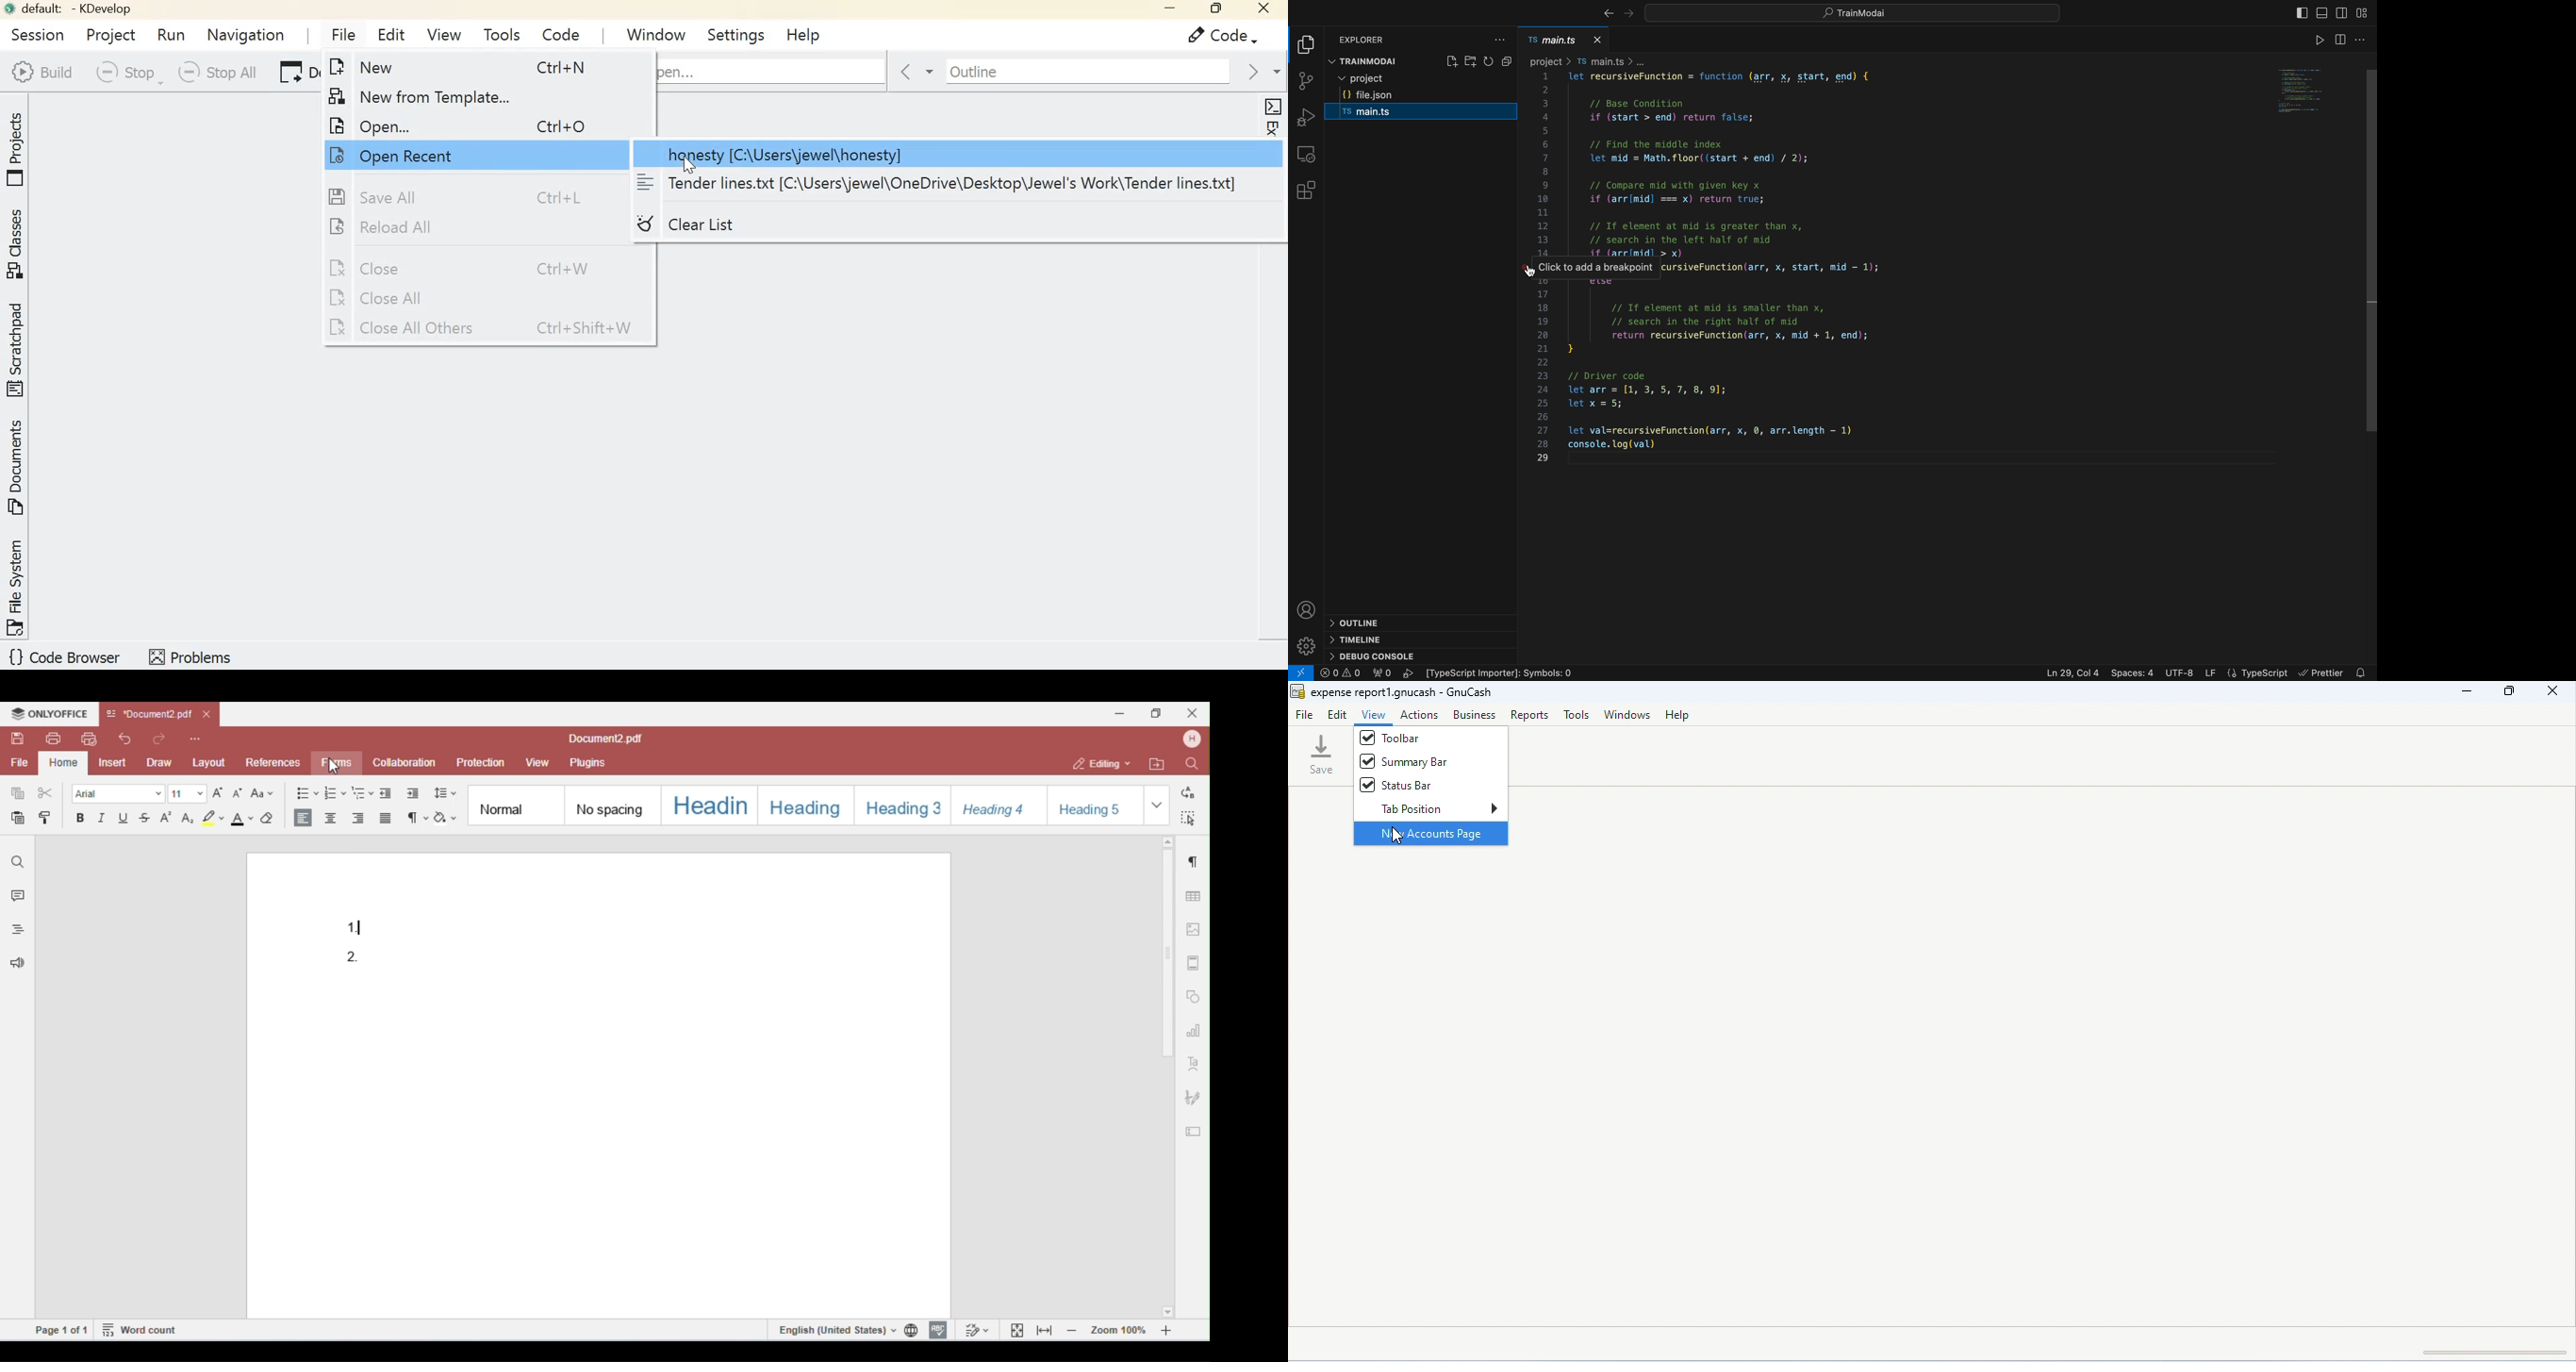  I want to click on Toggle 'File system' tool view, so click(17, 587).